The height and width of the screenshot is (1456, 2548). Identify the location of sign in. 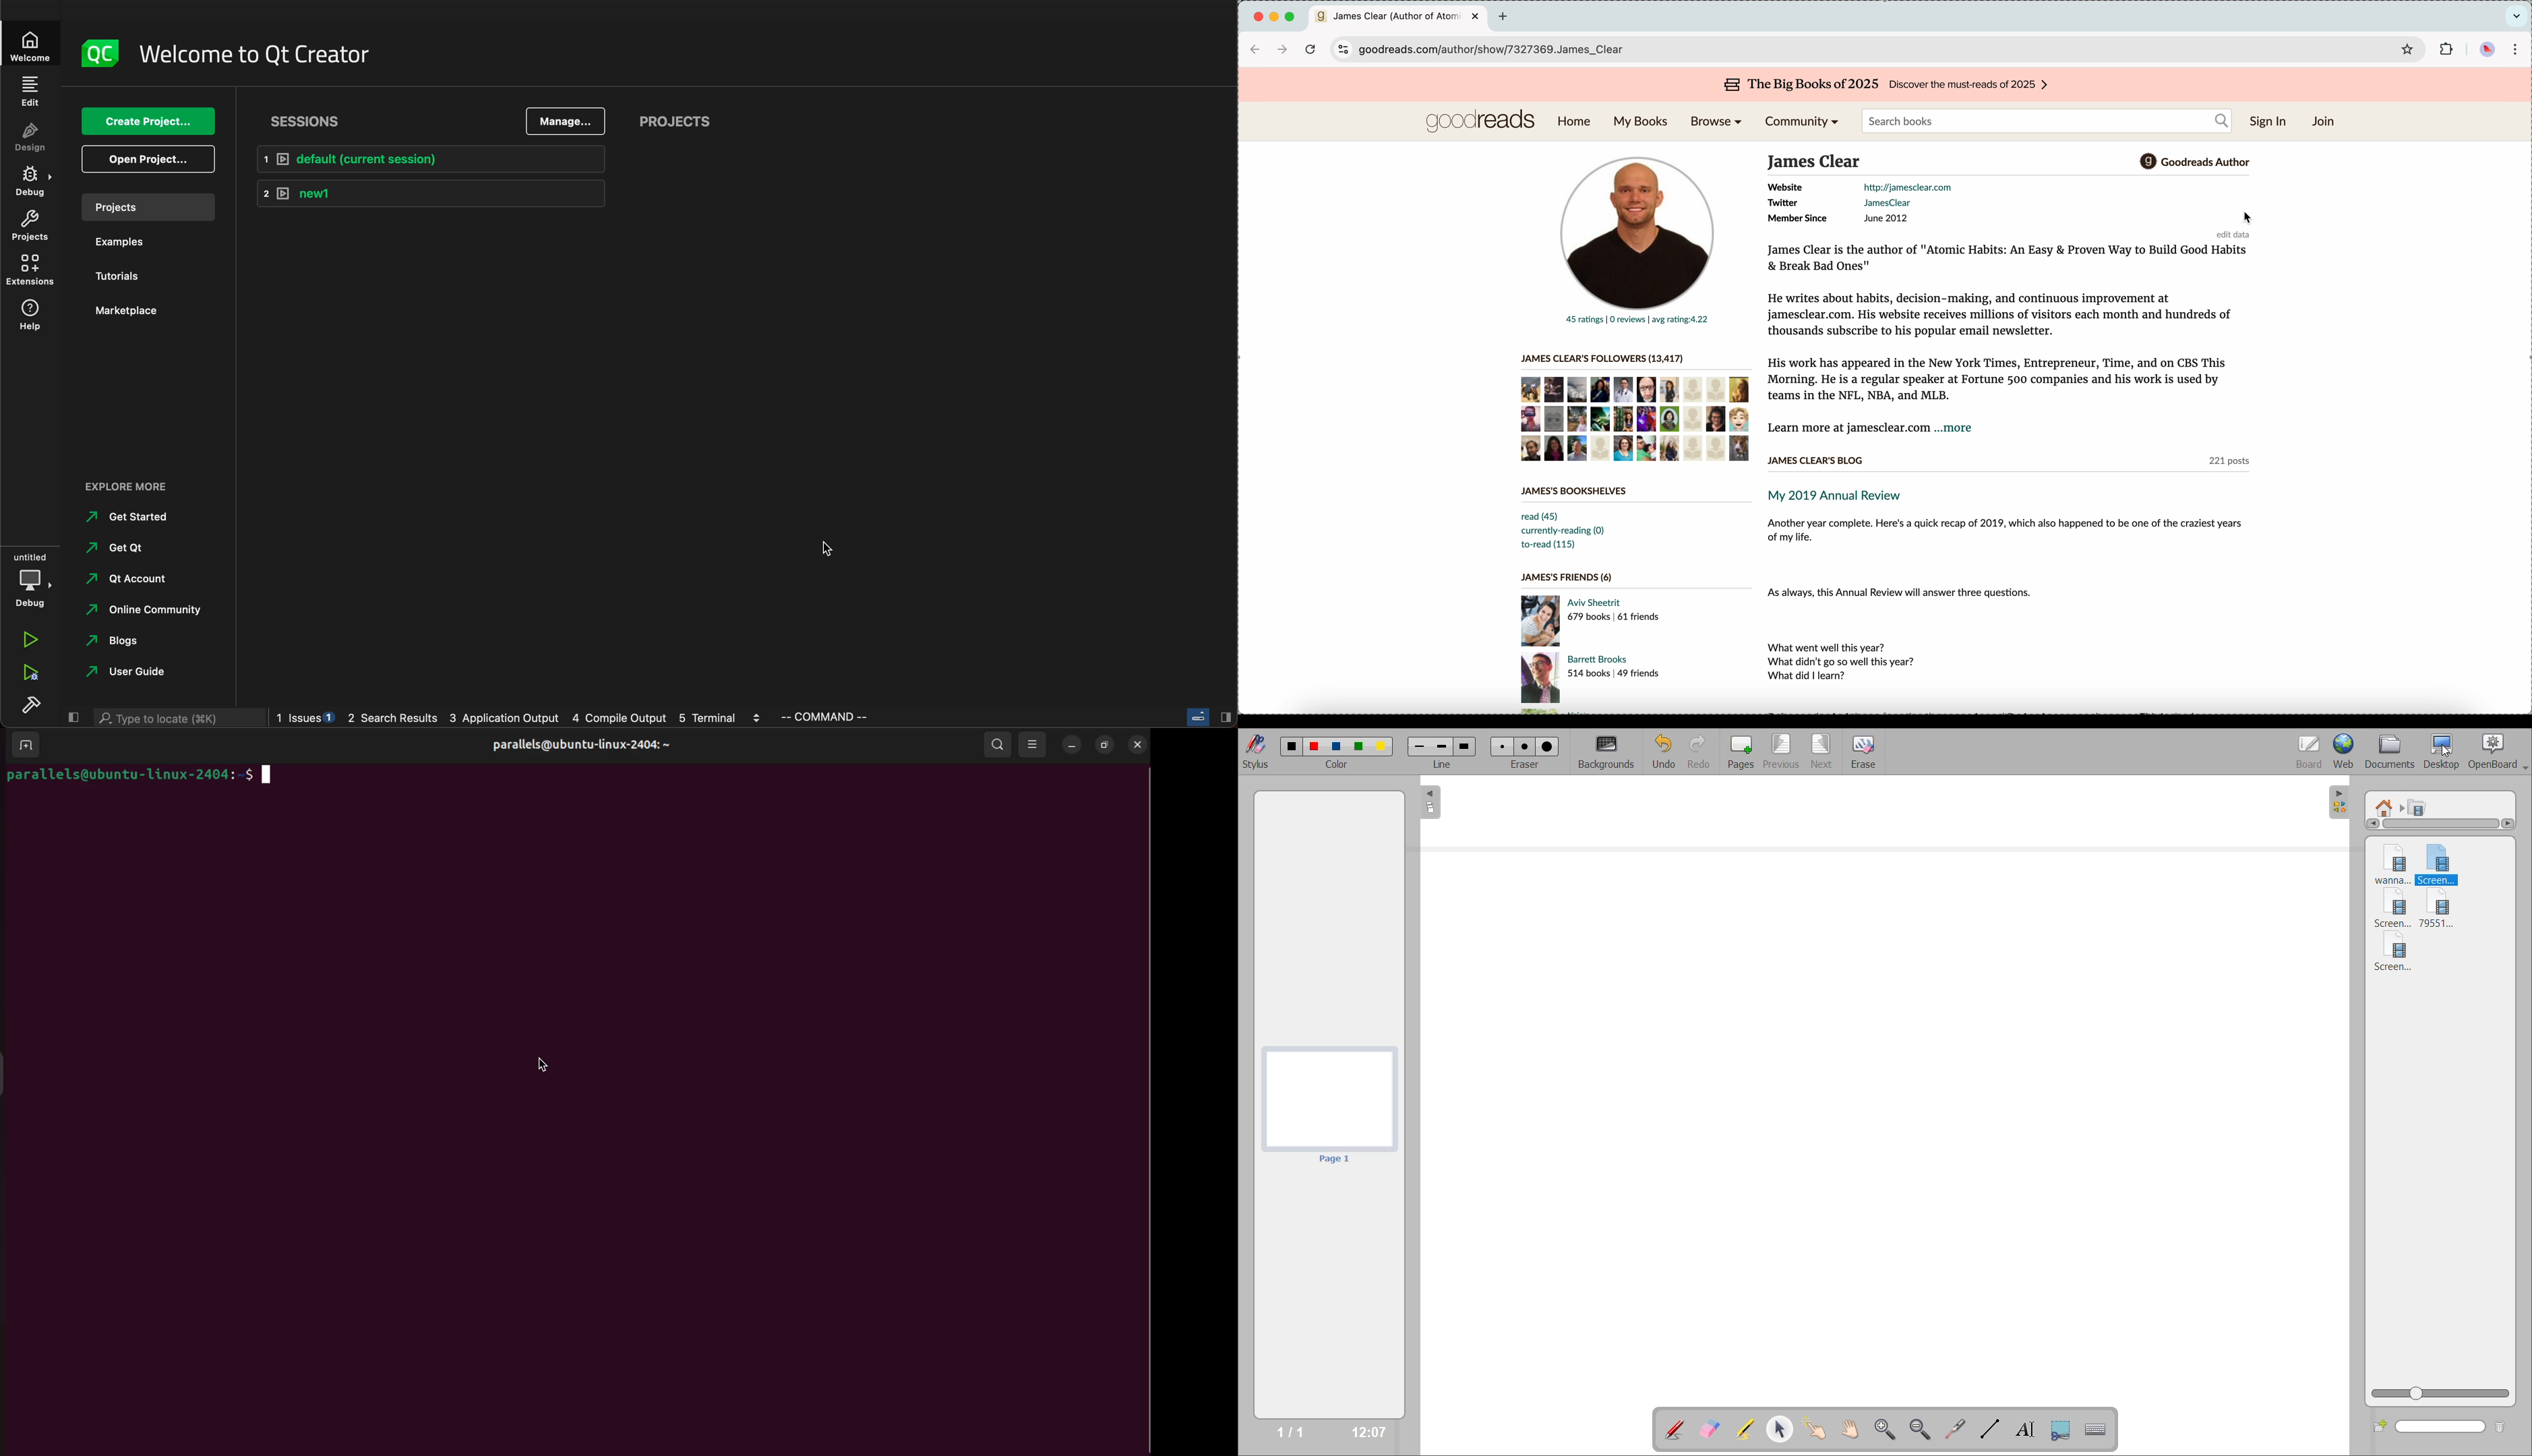
(2268, 122).